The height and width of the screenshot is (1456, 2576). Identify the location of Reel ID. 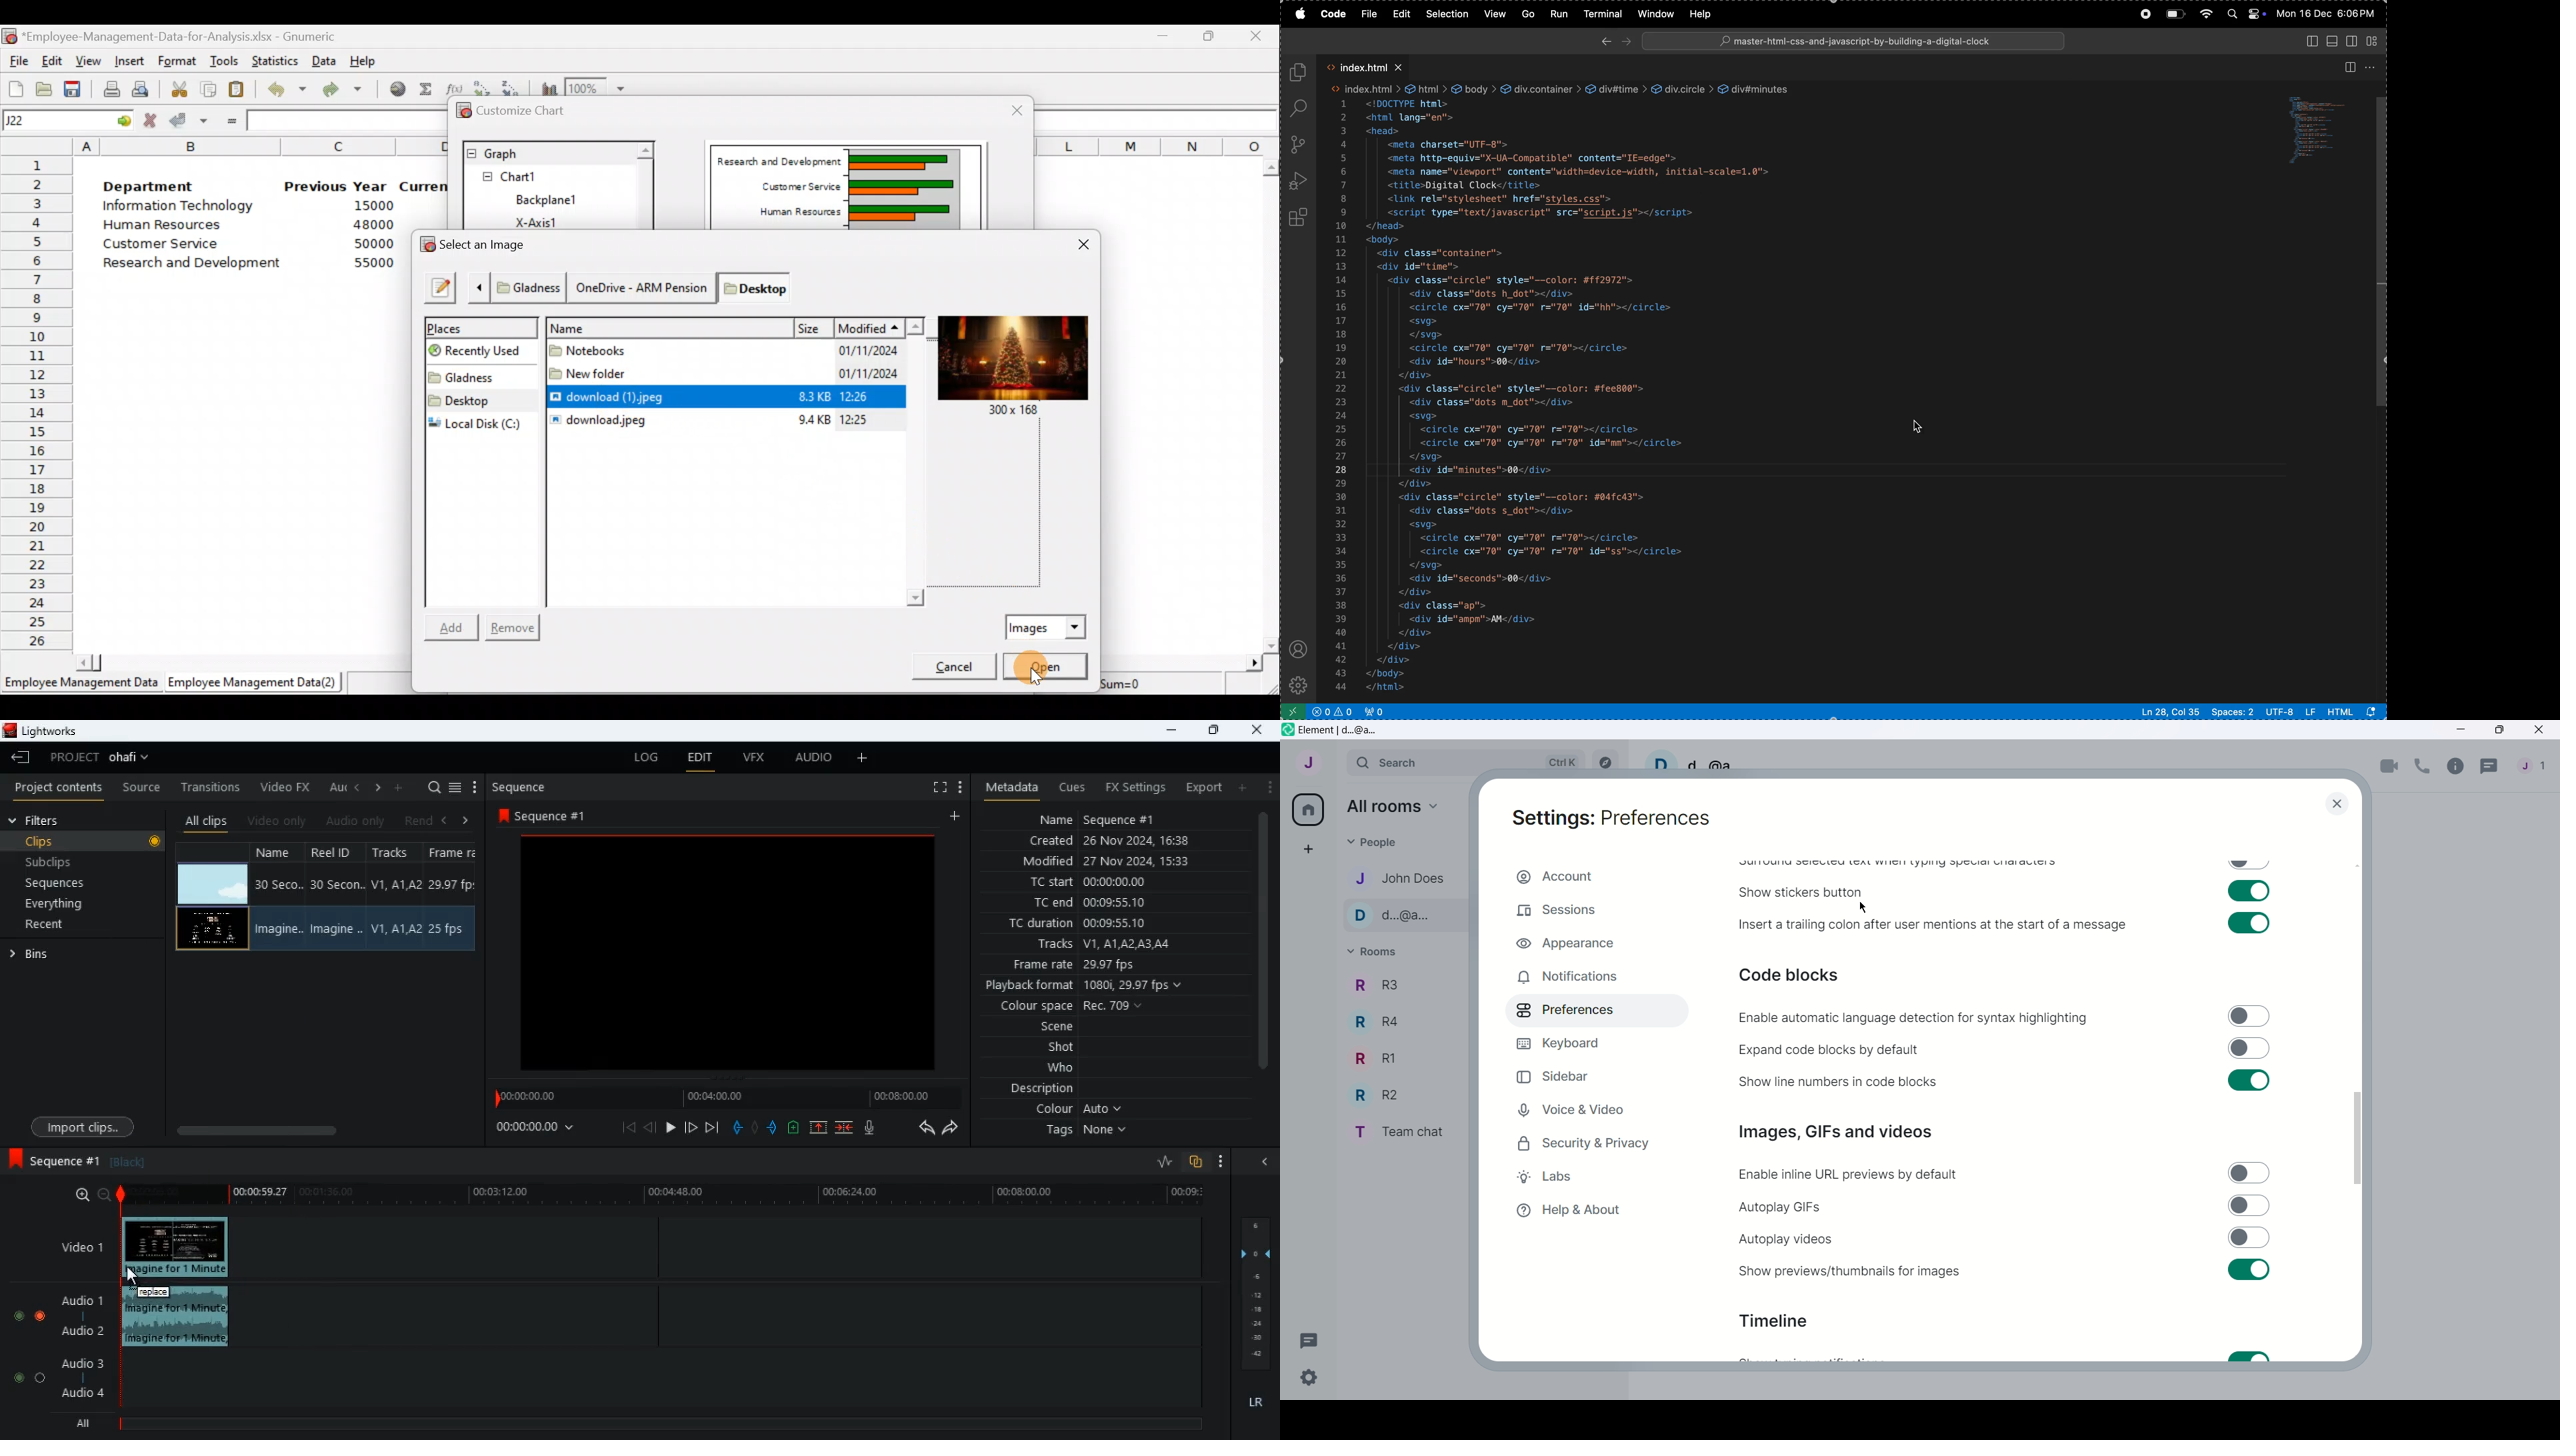
(336, 929).